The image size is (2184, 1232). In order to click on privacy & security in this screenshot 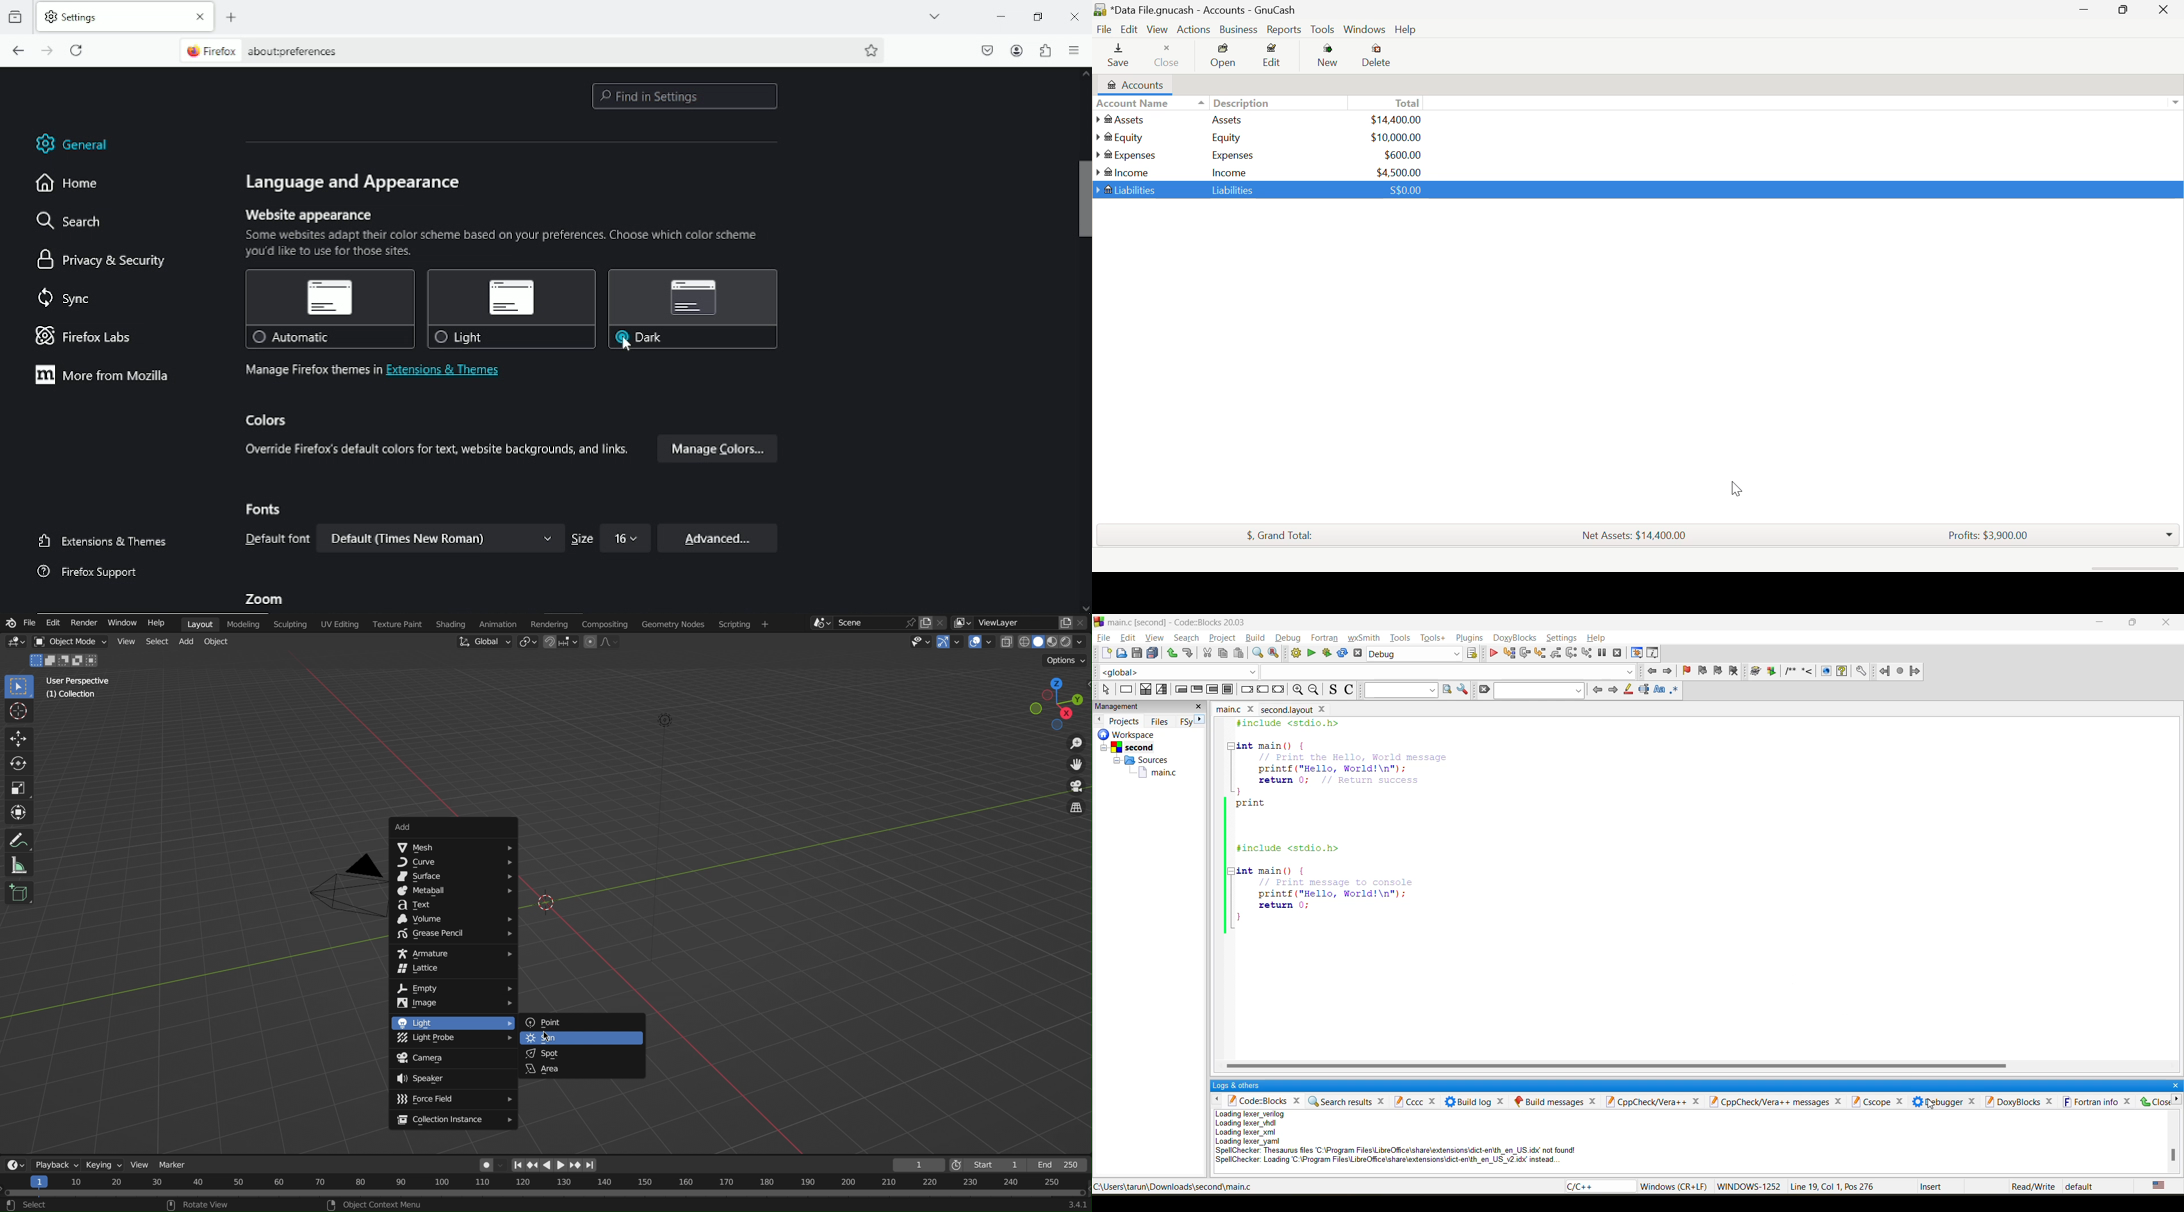, I will do `click(100, 262)`.